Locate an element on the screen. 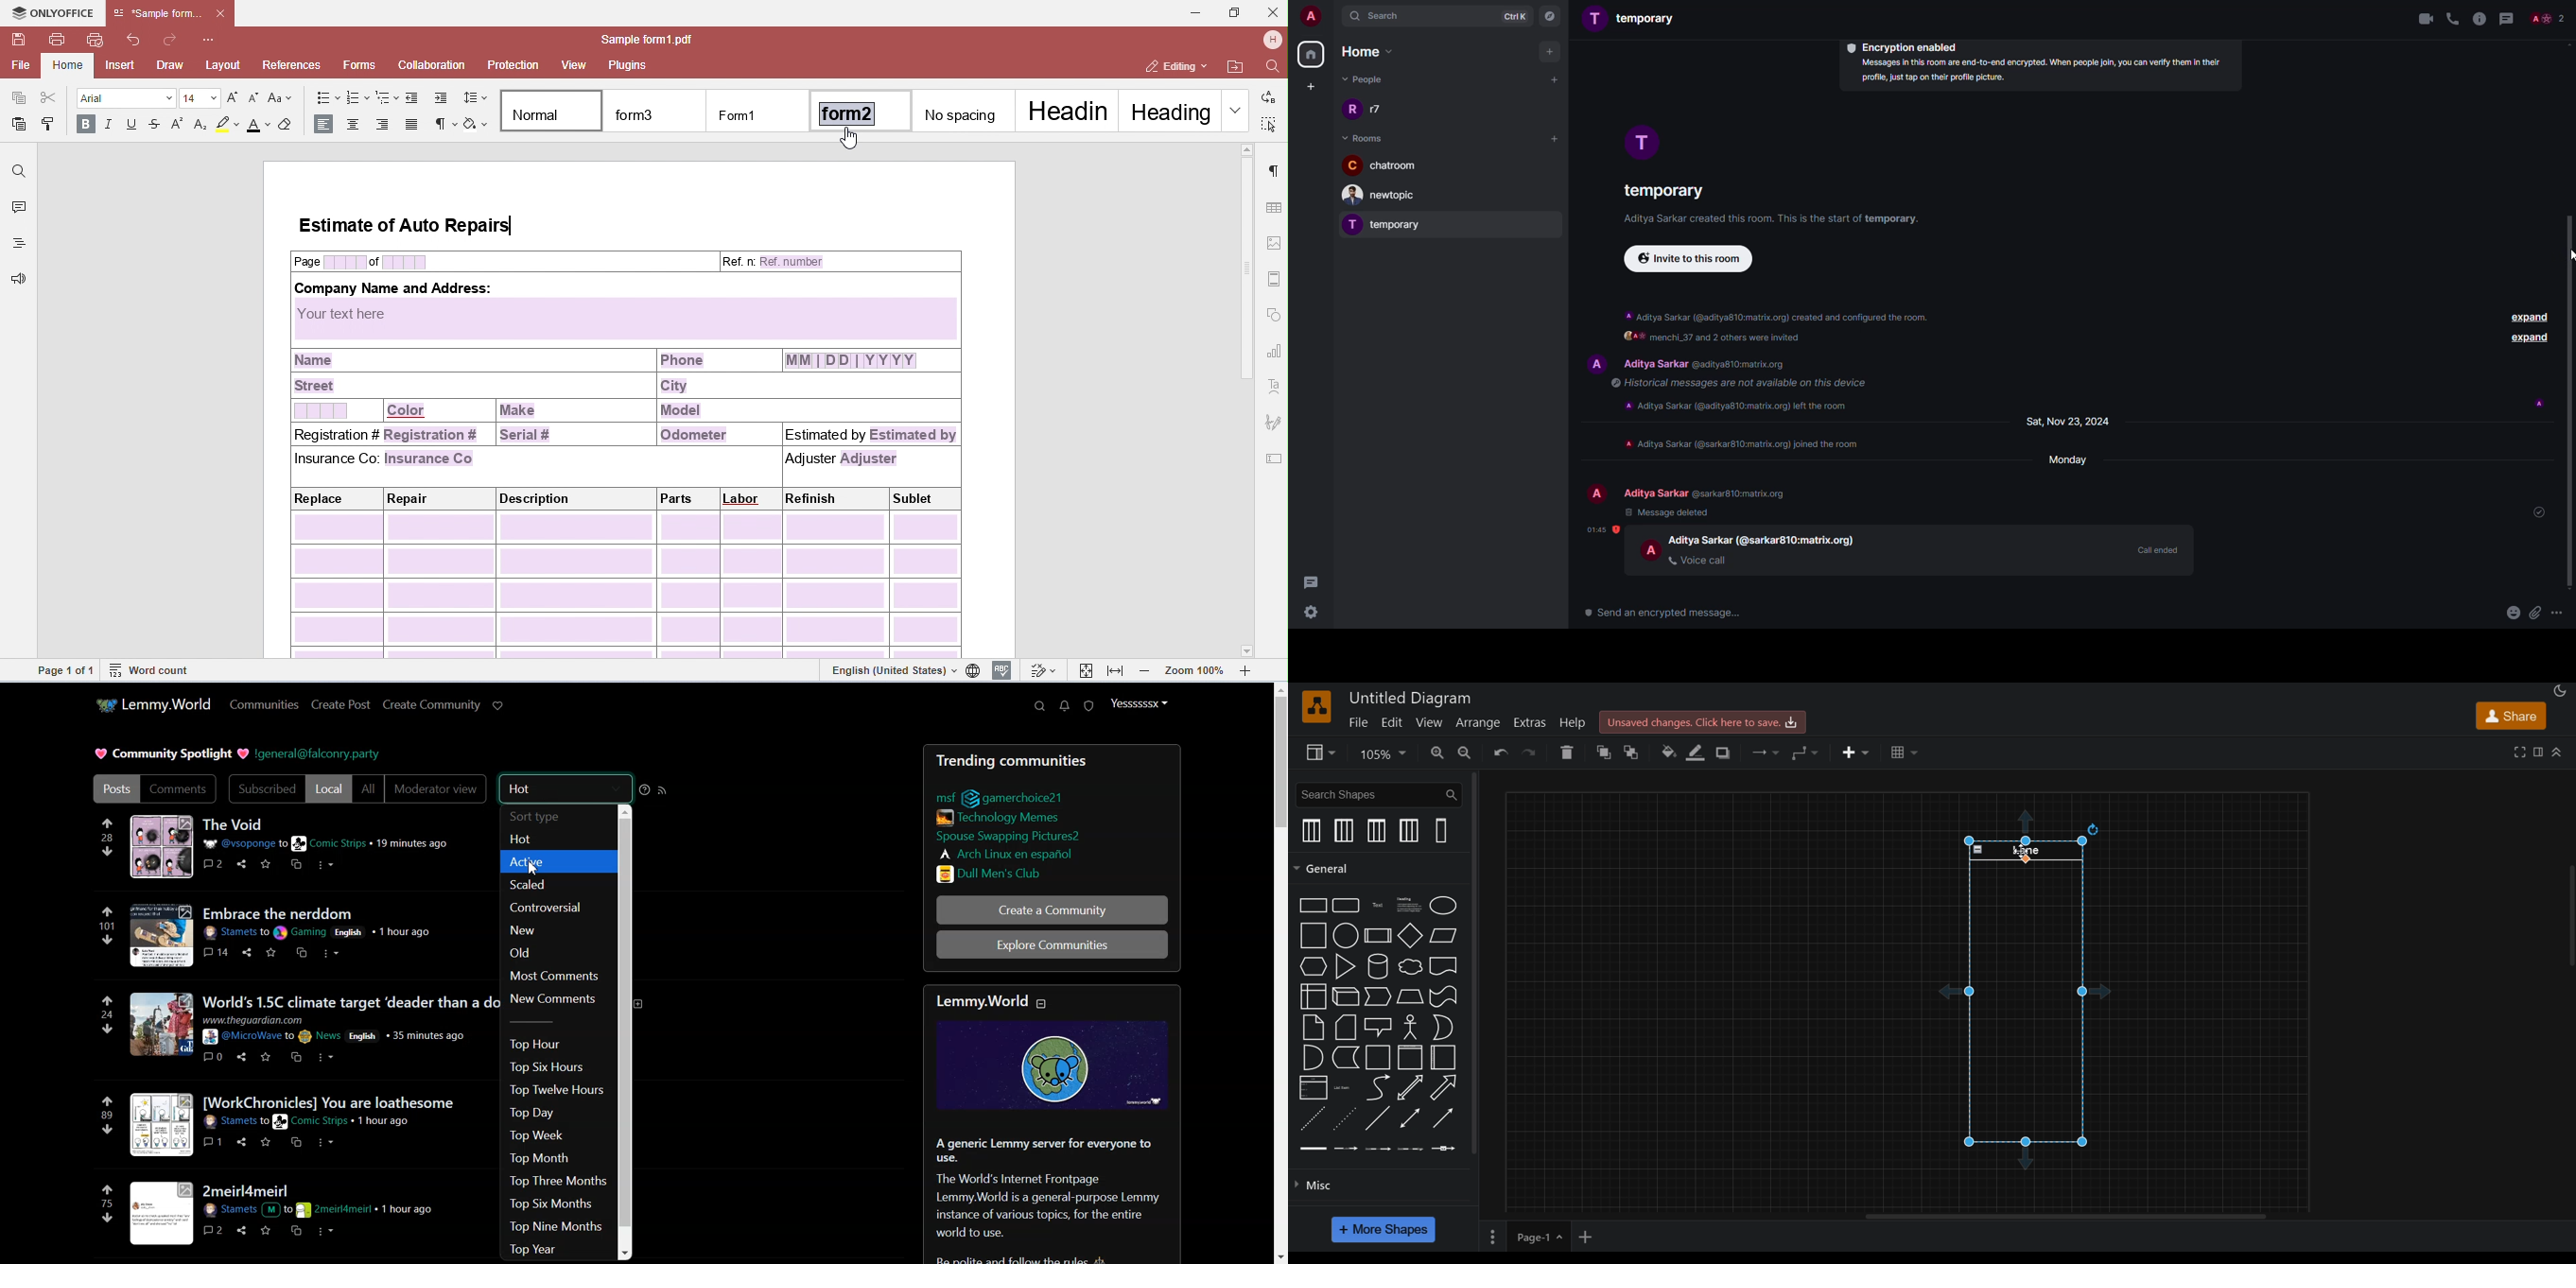 The image size is (2576, 1288). shadow is located at coordinates (1728, 754).